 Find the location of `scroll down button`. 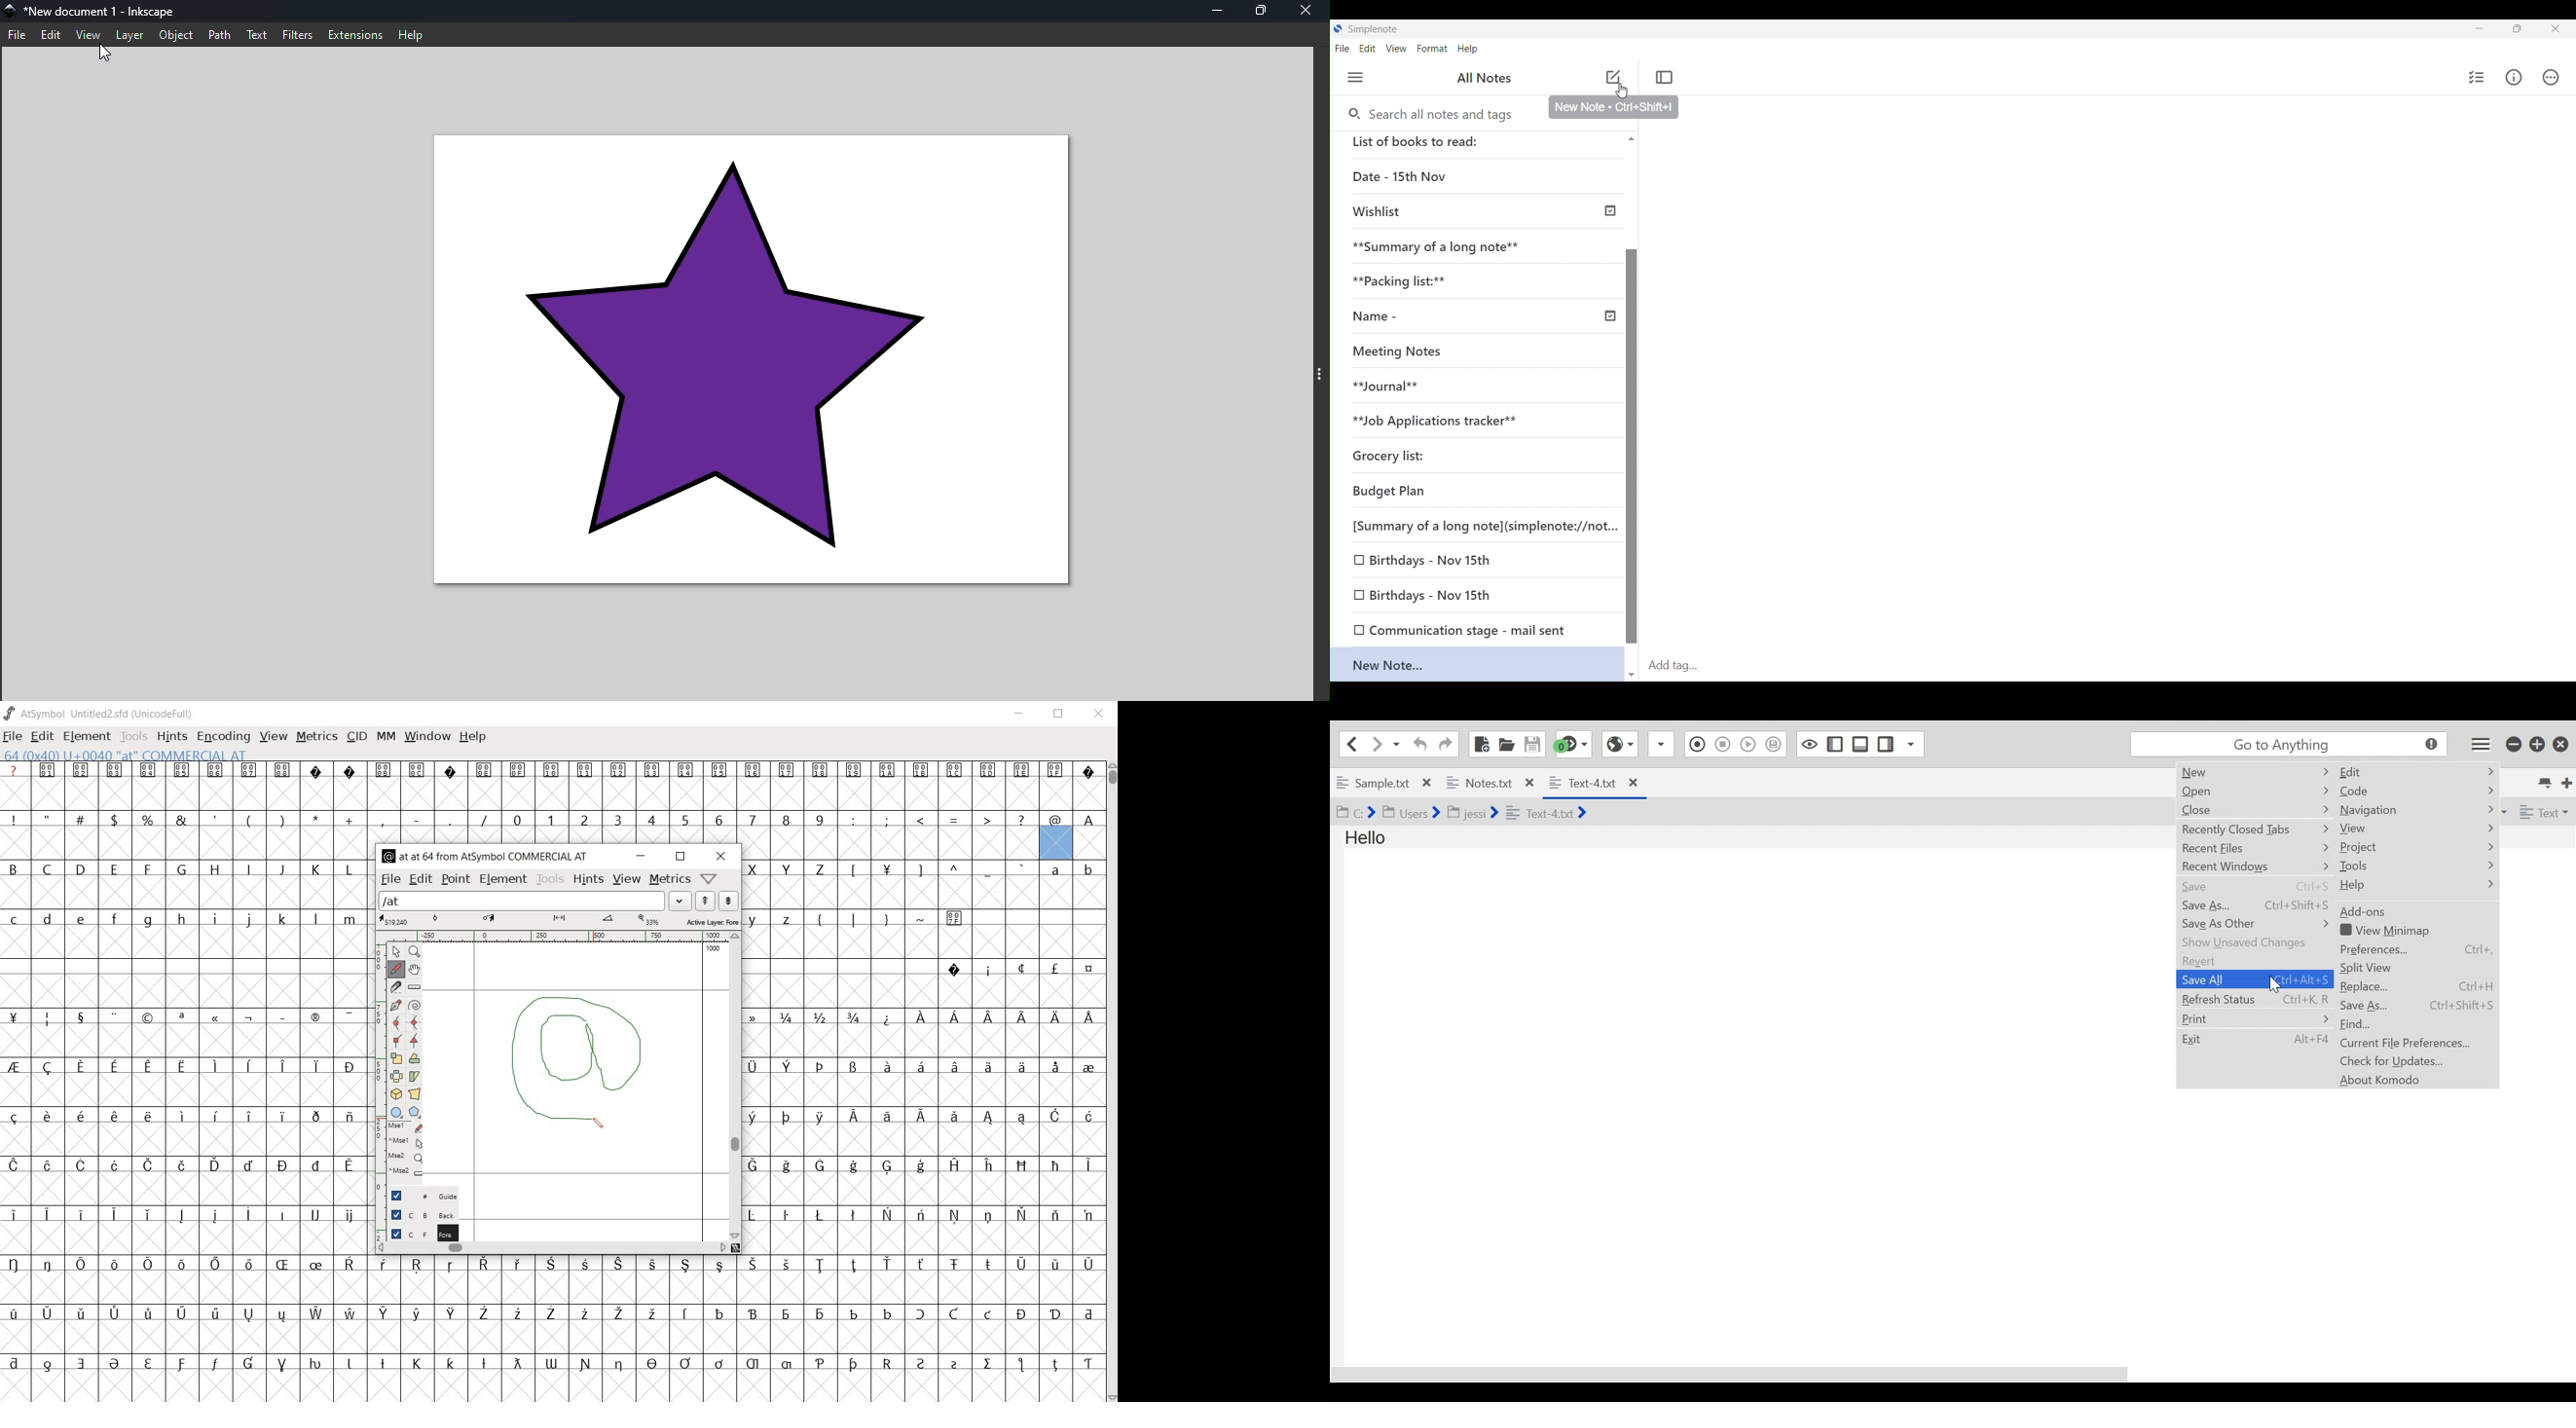

scroll down button is located at coordinates (1632, 670).